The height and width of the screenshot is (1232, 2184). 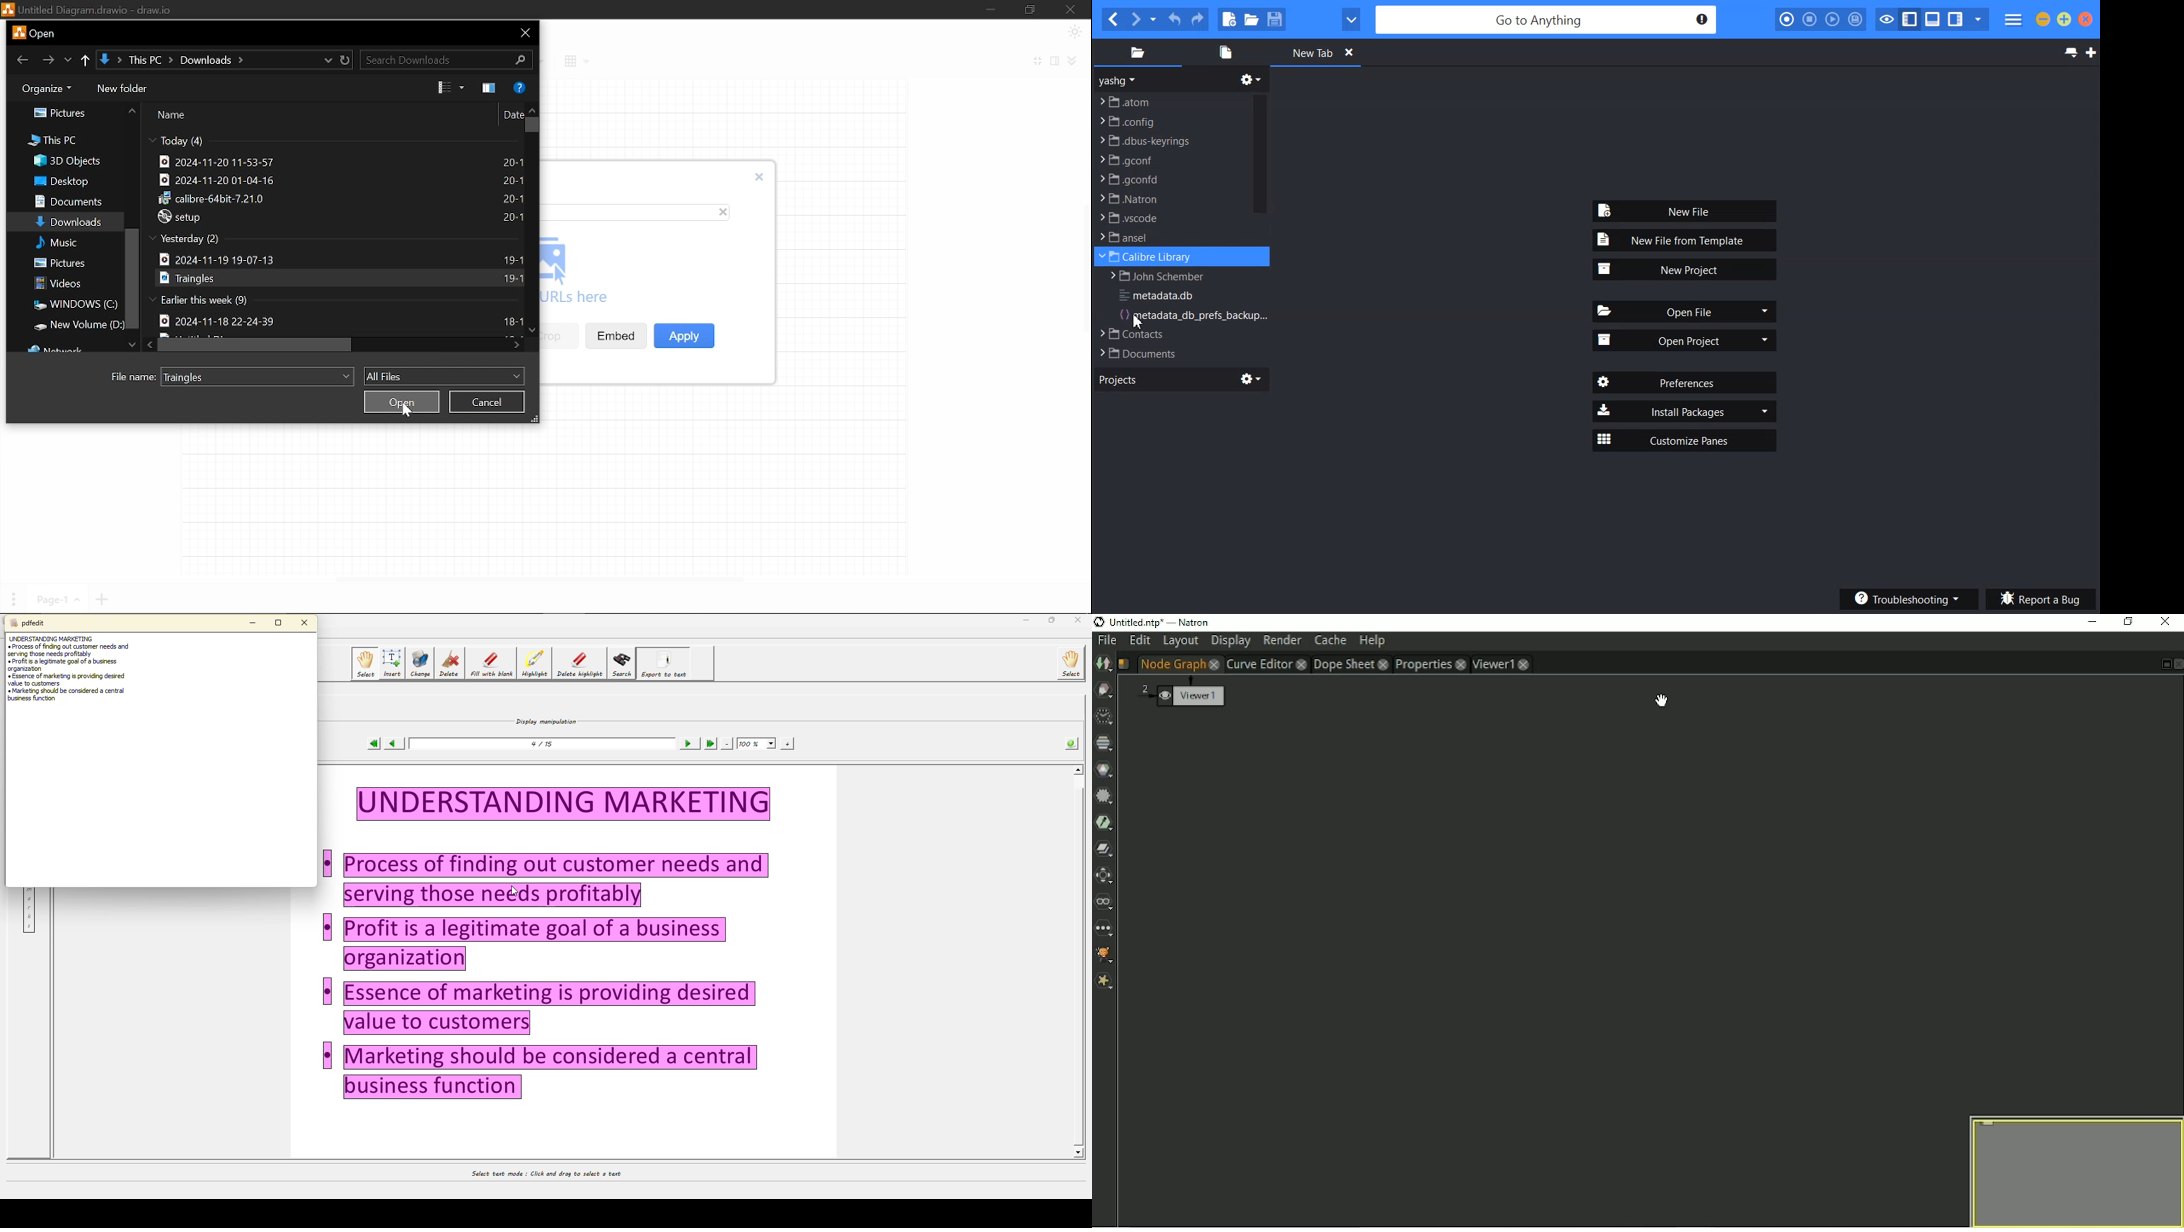 I want to click on Customize Panes, so click(x=1685, y=440).